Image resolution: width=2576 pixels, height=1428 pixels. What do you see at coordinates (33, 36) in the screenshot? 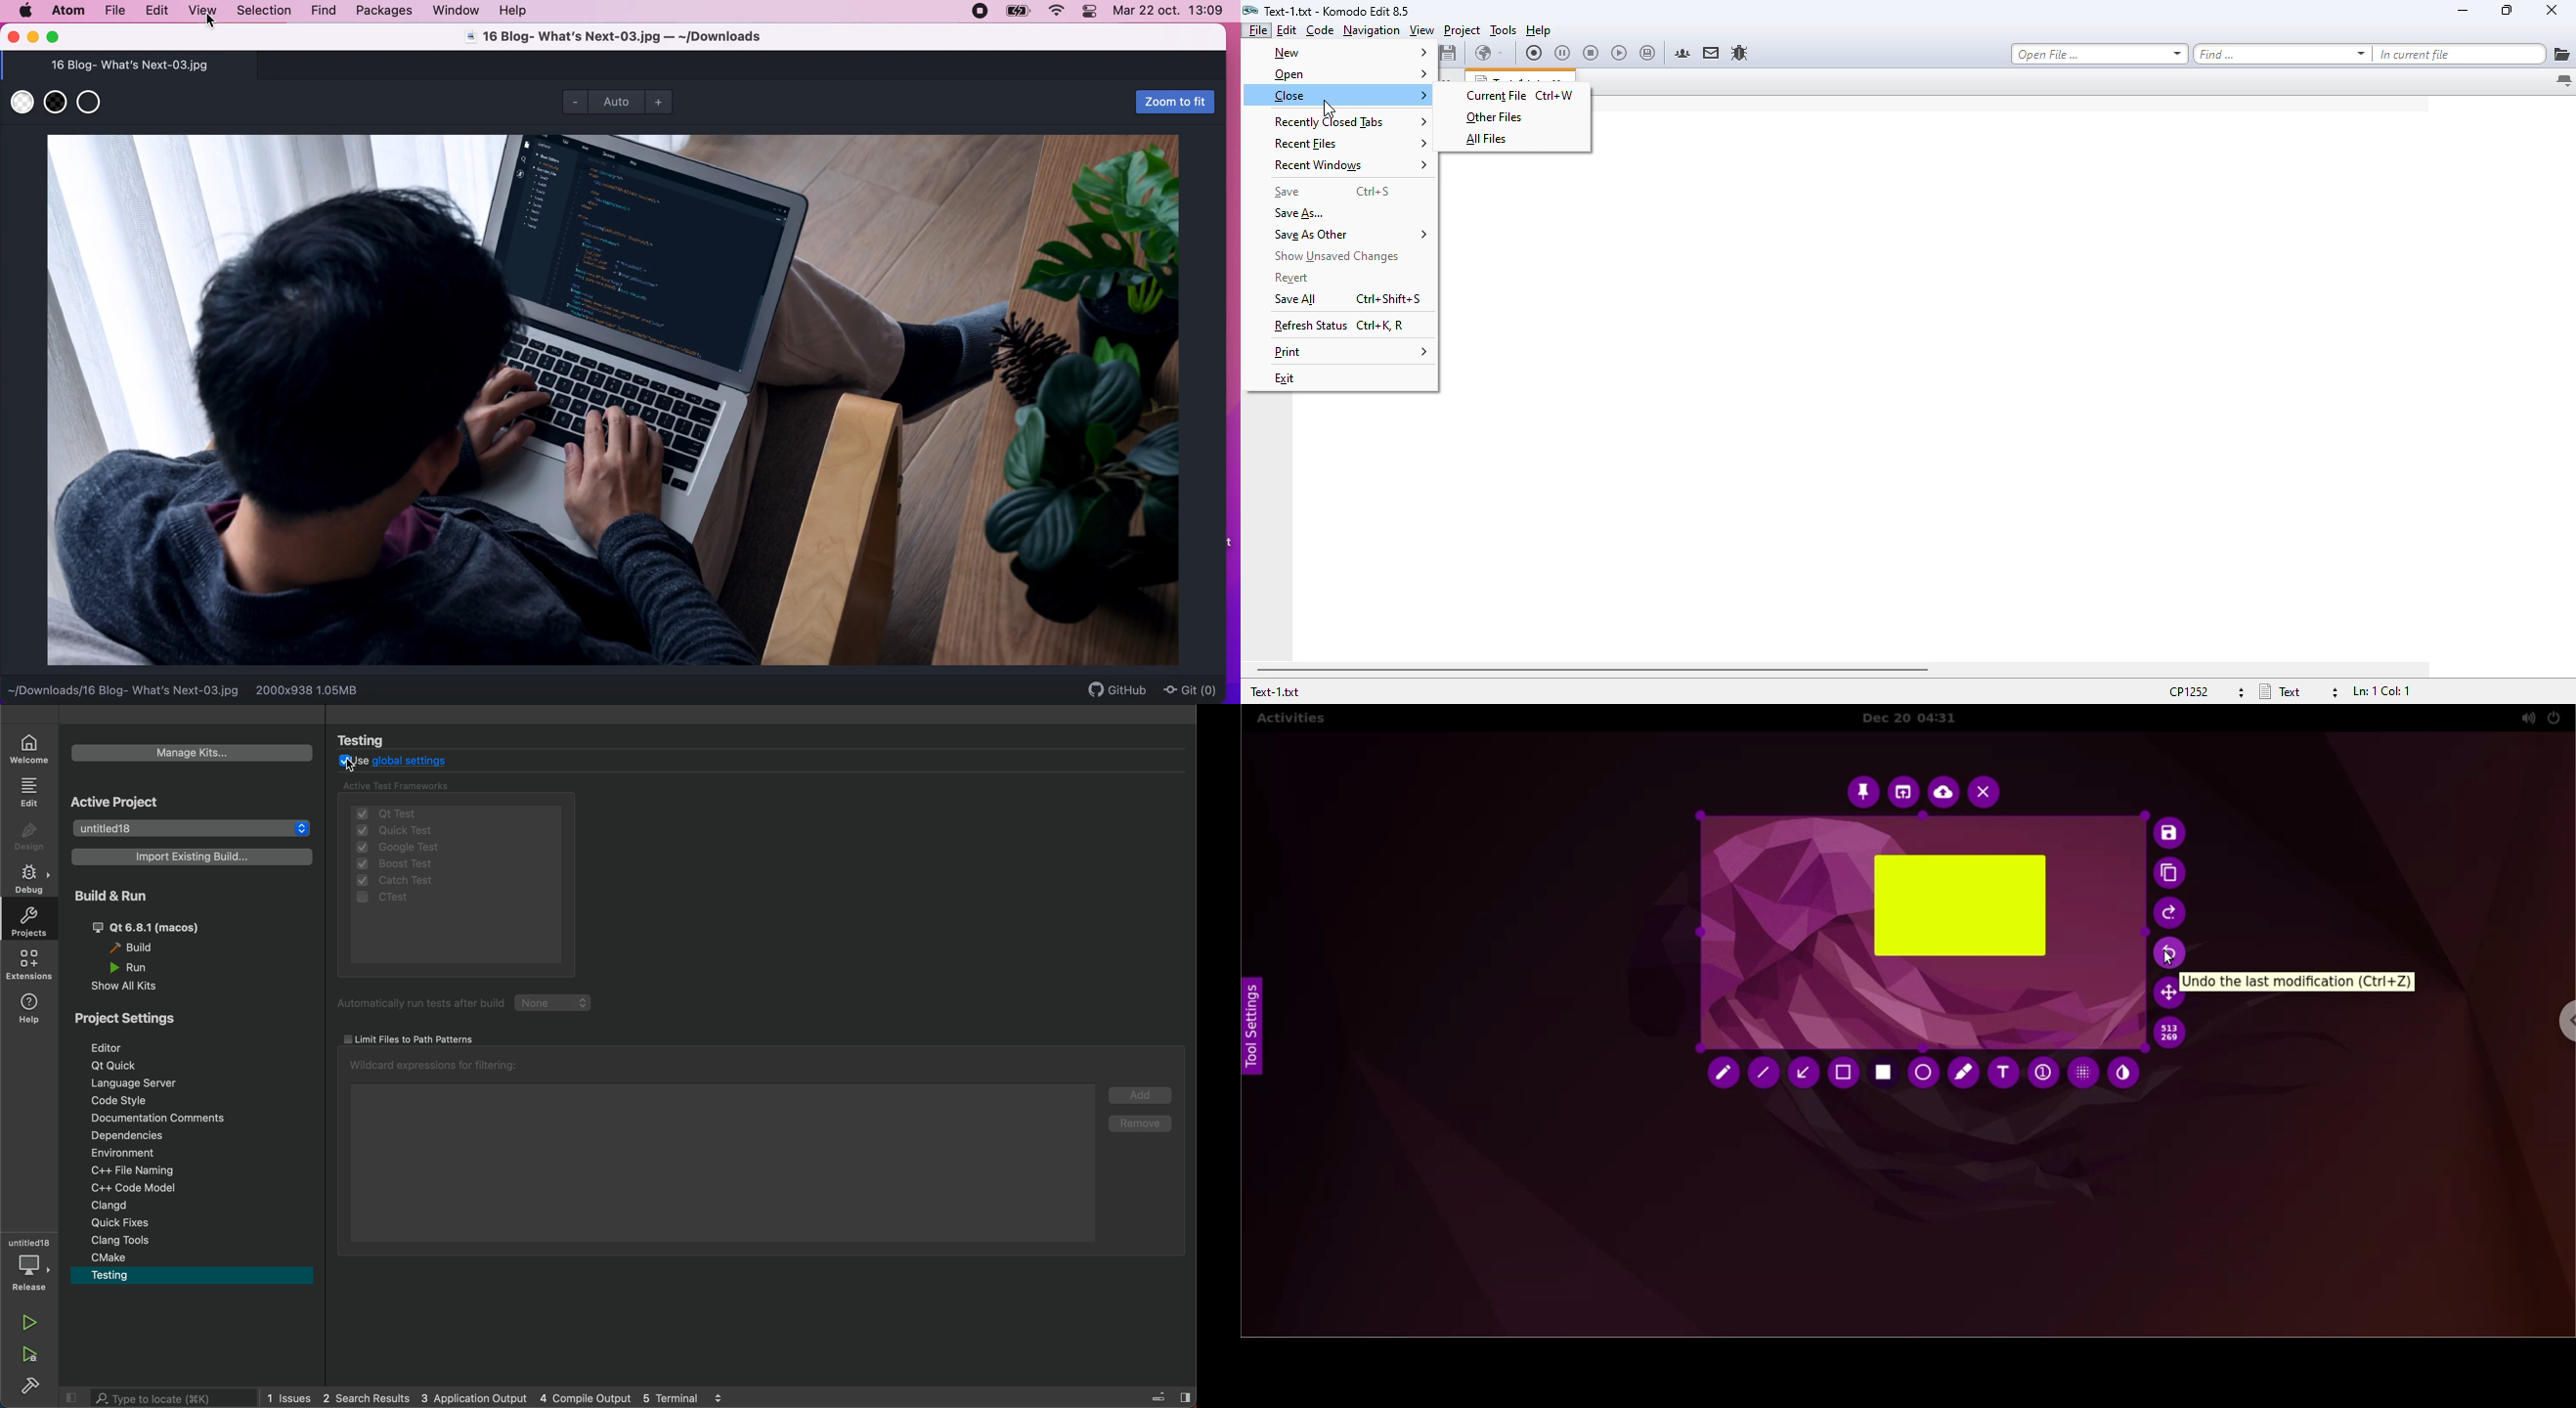
I see `minimize` at bounding box center [33, 36].